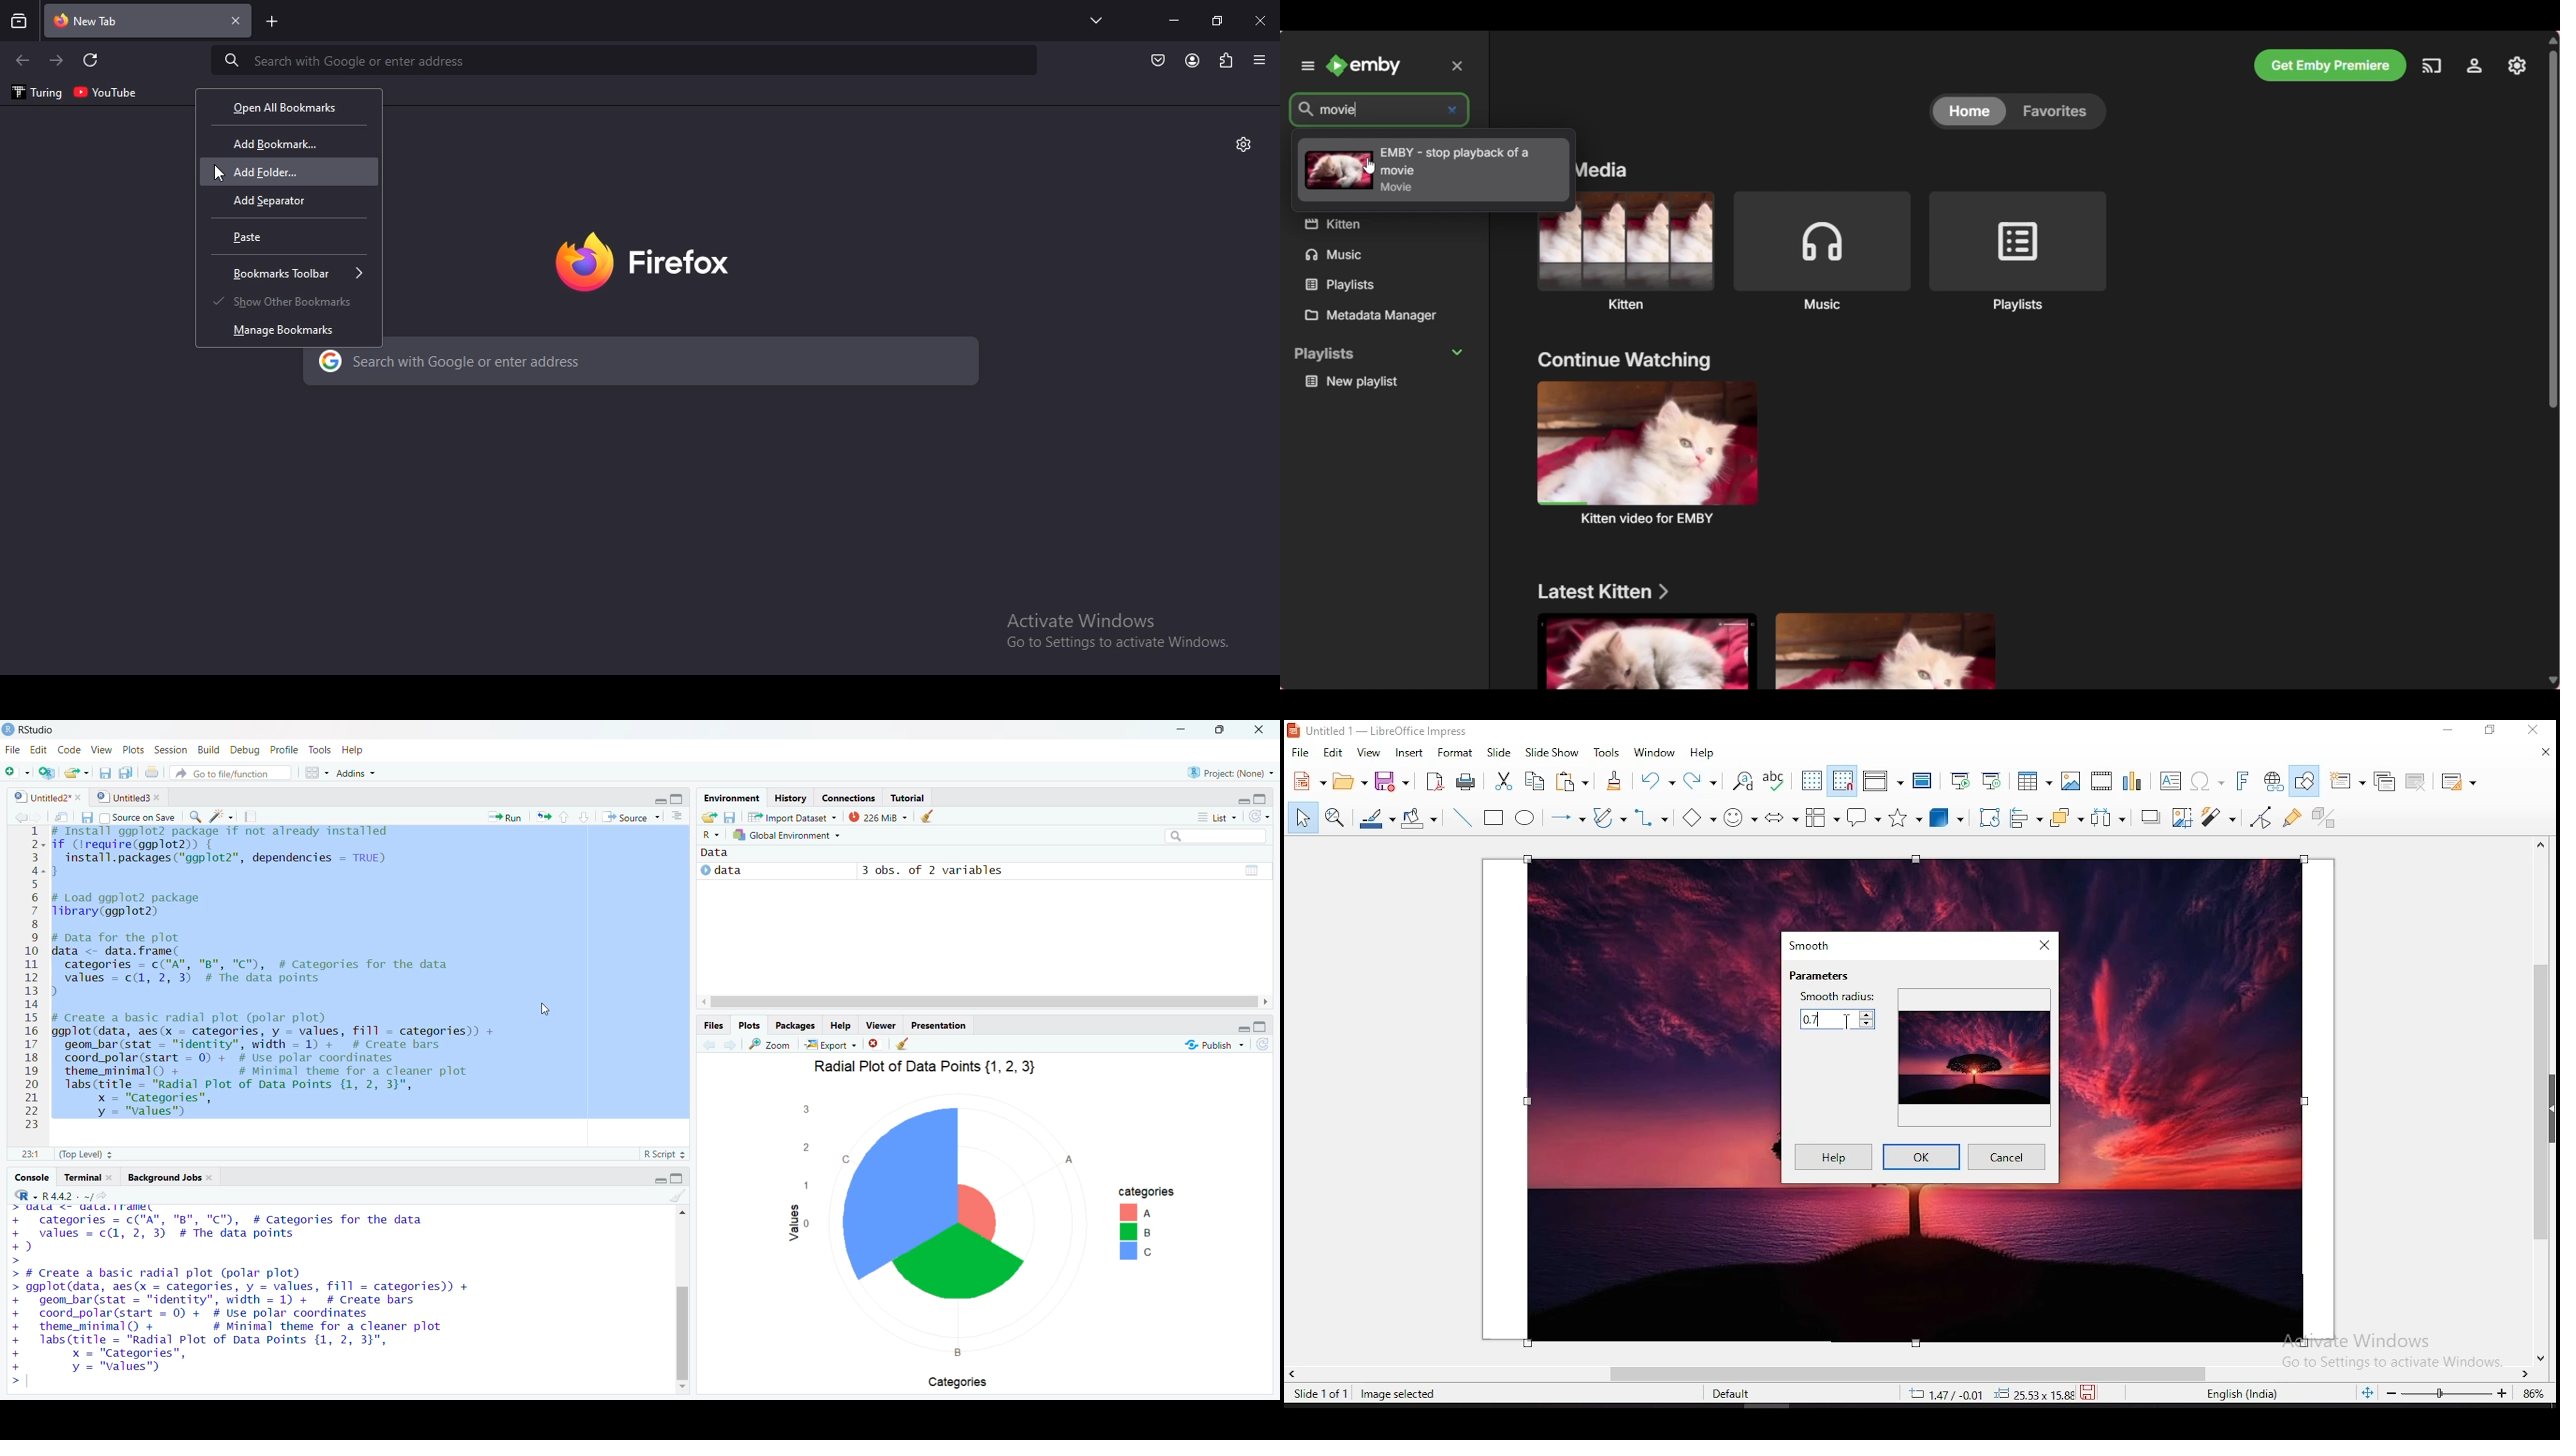 This screenshot has width=2576, height=1456. What do you see at coordinates (1569, 781) in the screenshot?
I see `copy` at bounding box center [1569, 781].